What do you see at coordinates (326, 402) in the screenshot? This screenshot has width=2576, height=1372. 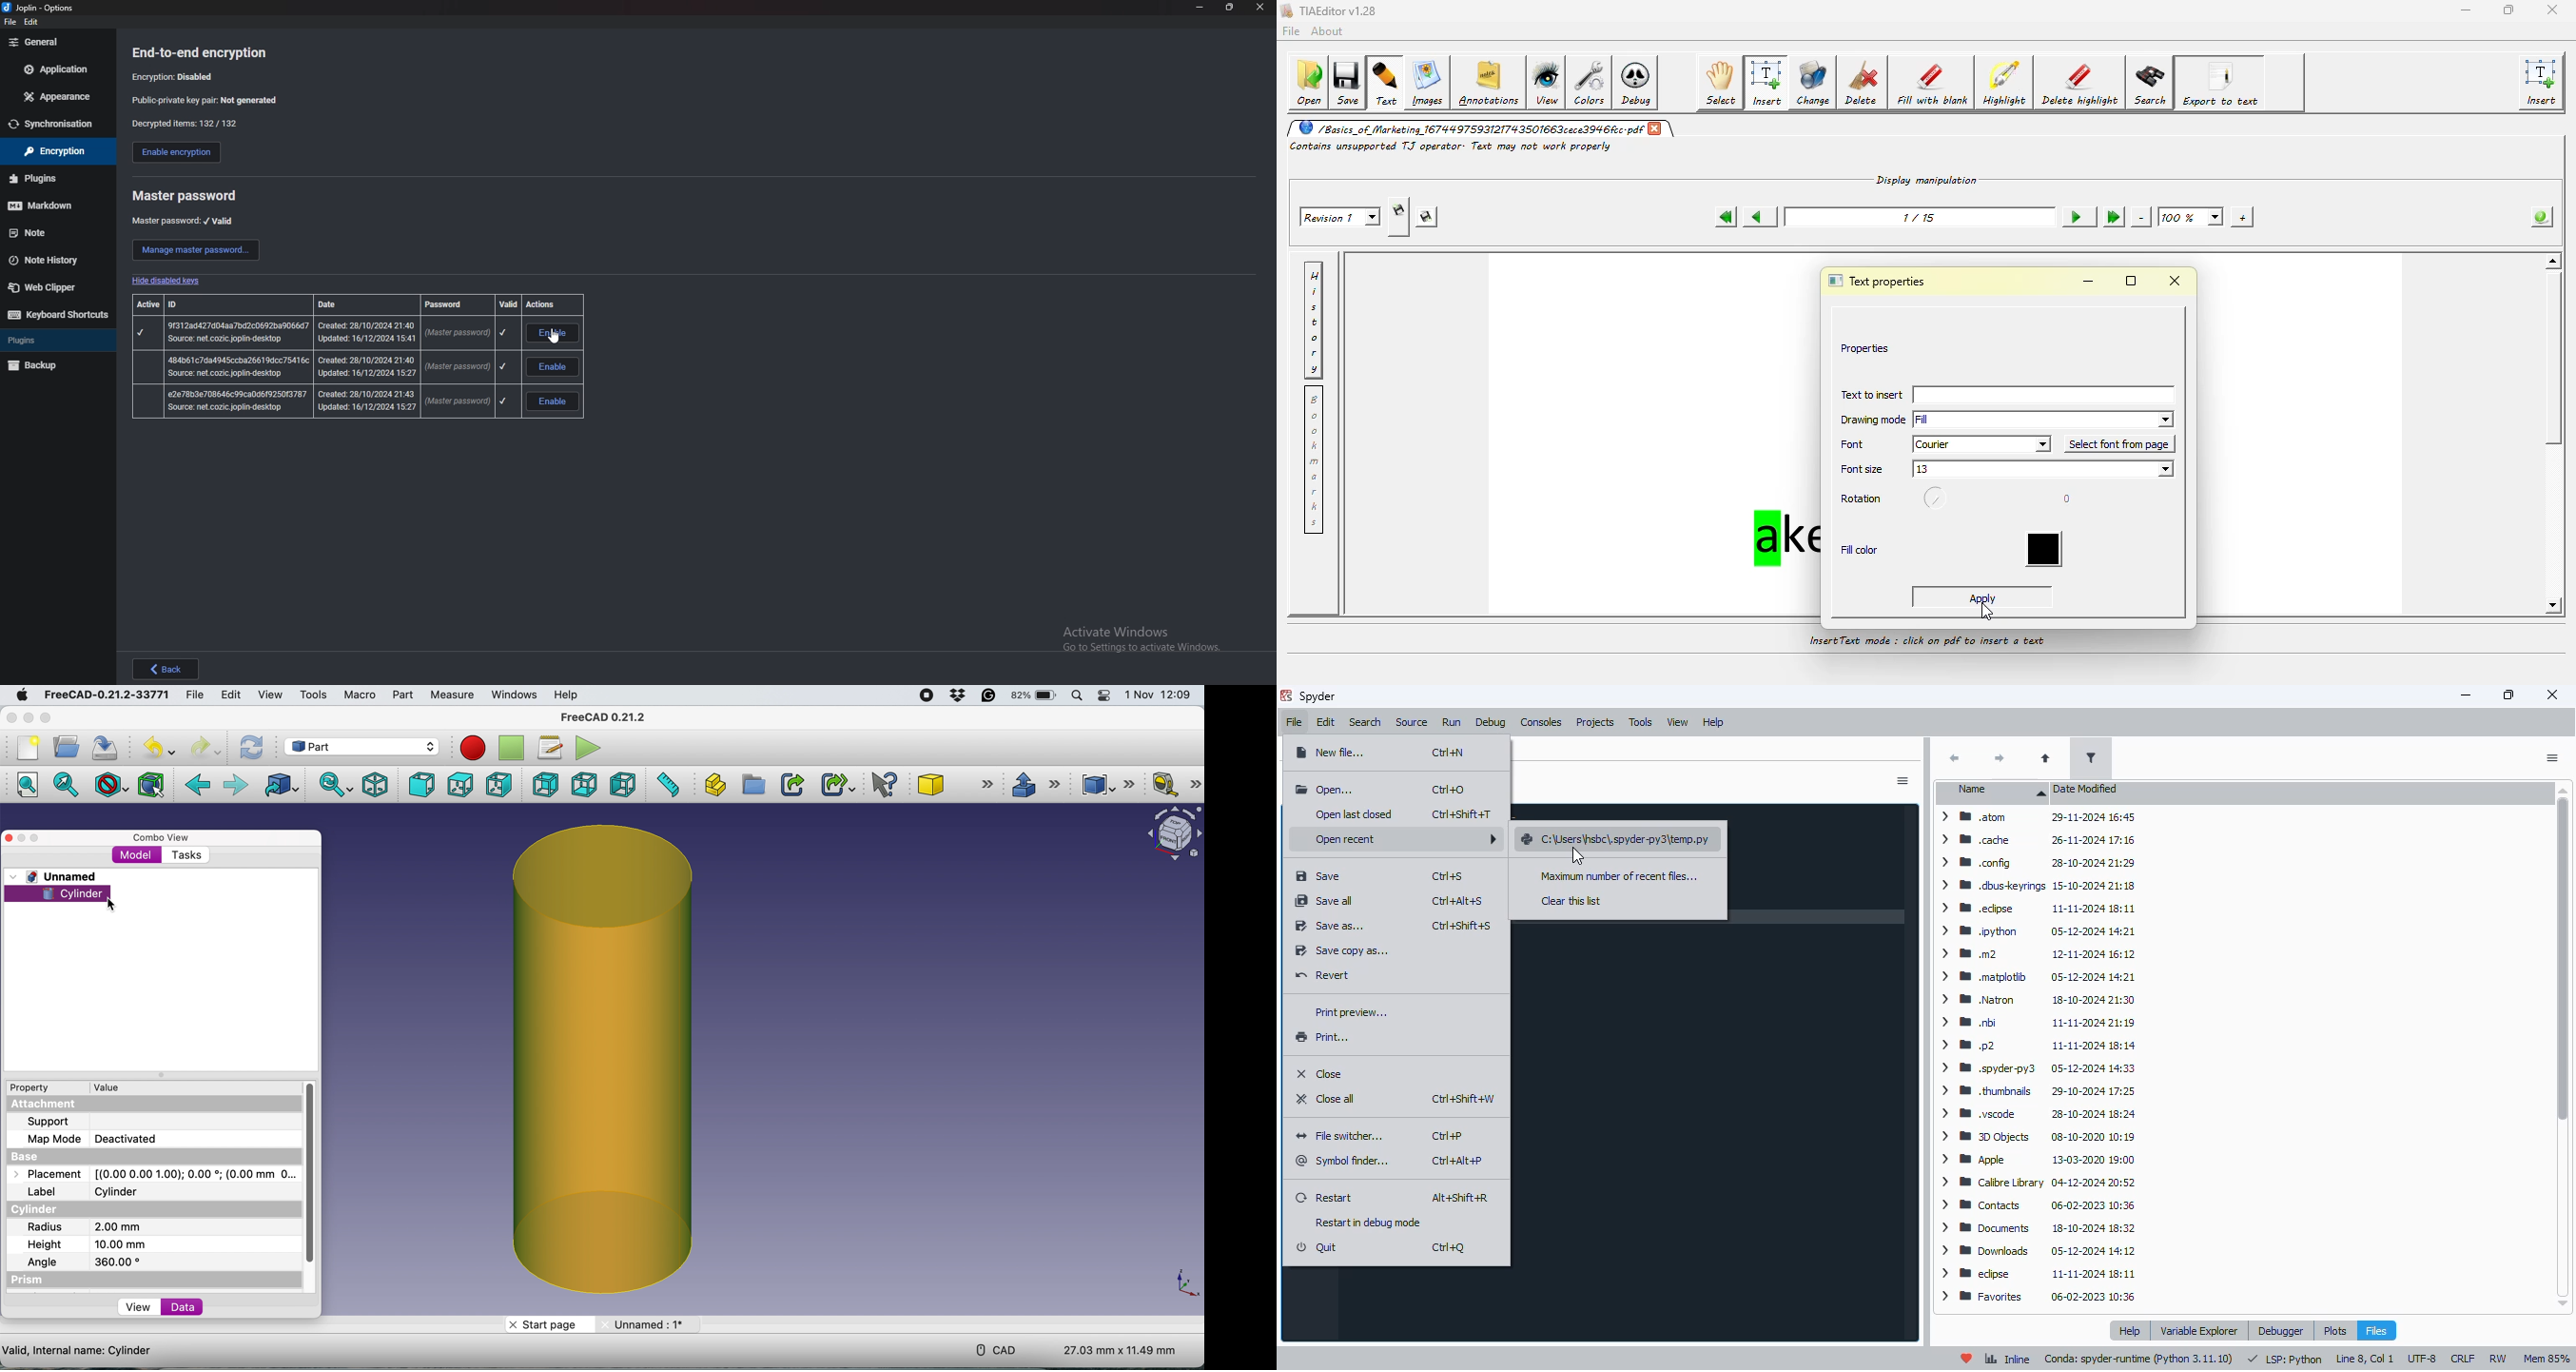 I see `master password` at bounding box center [326, 402].